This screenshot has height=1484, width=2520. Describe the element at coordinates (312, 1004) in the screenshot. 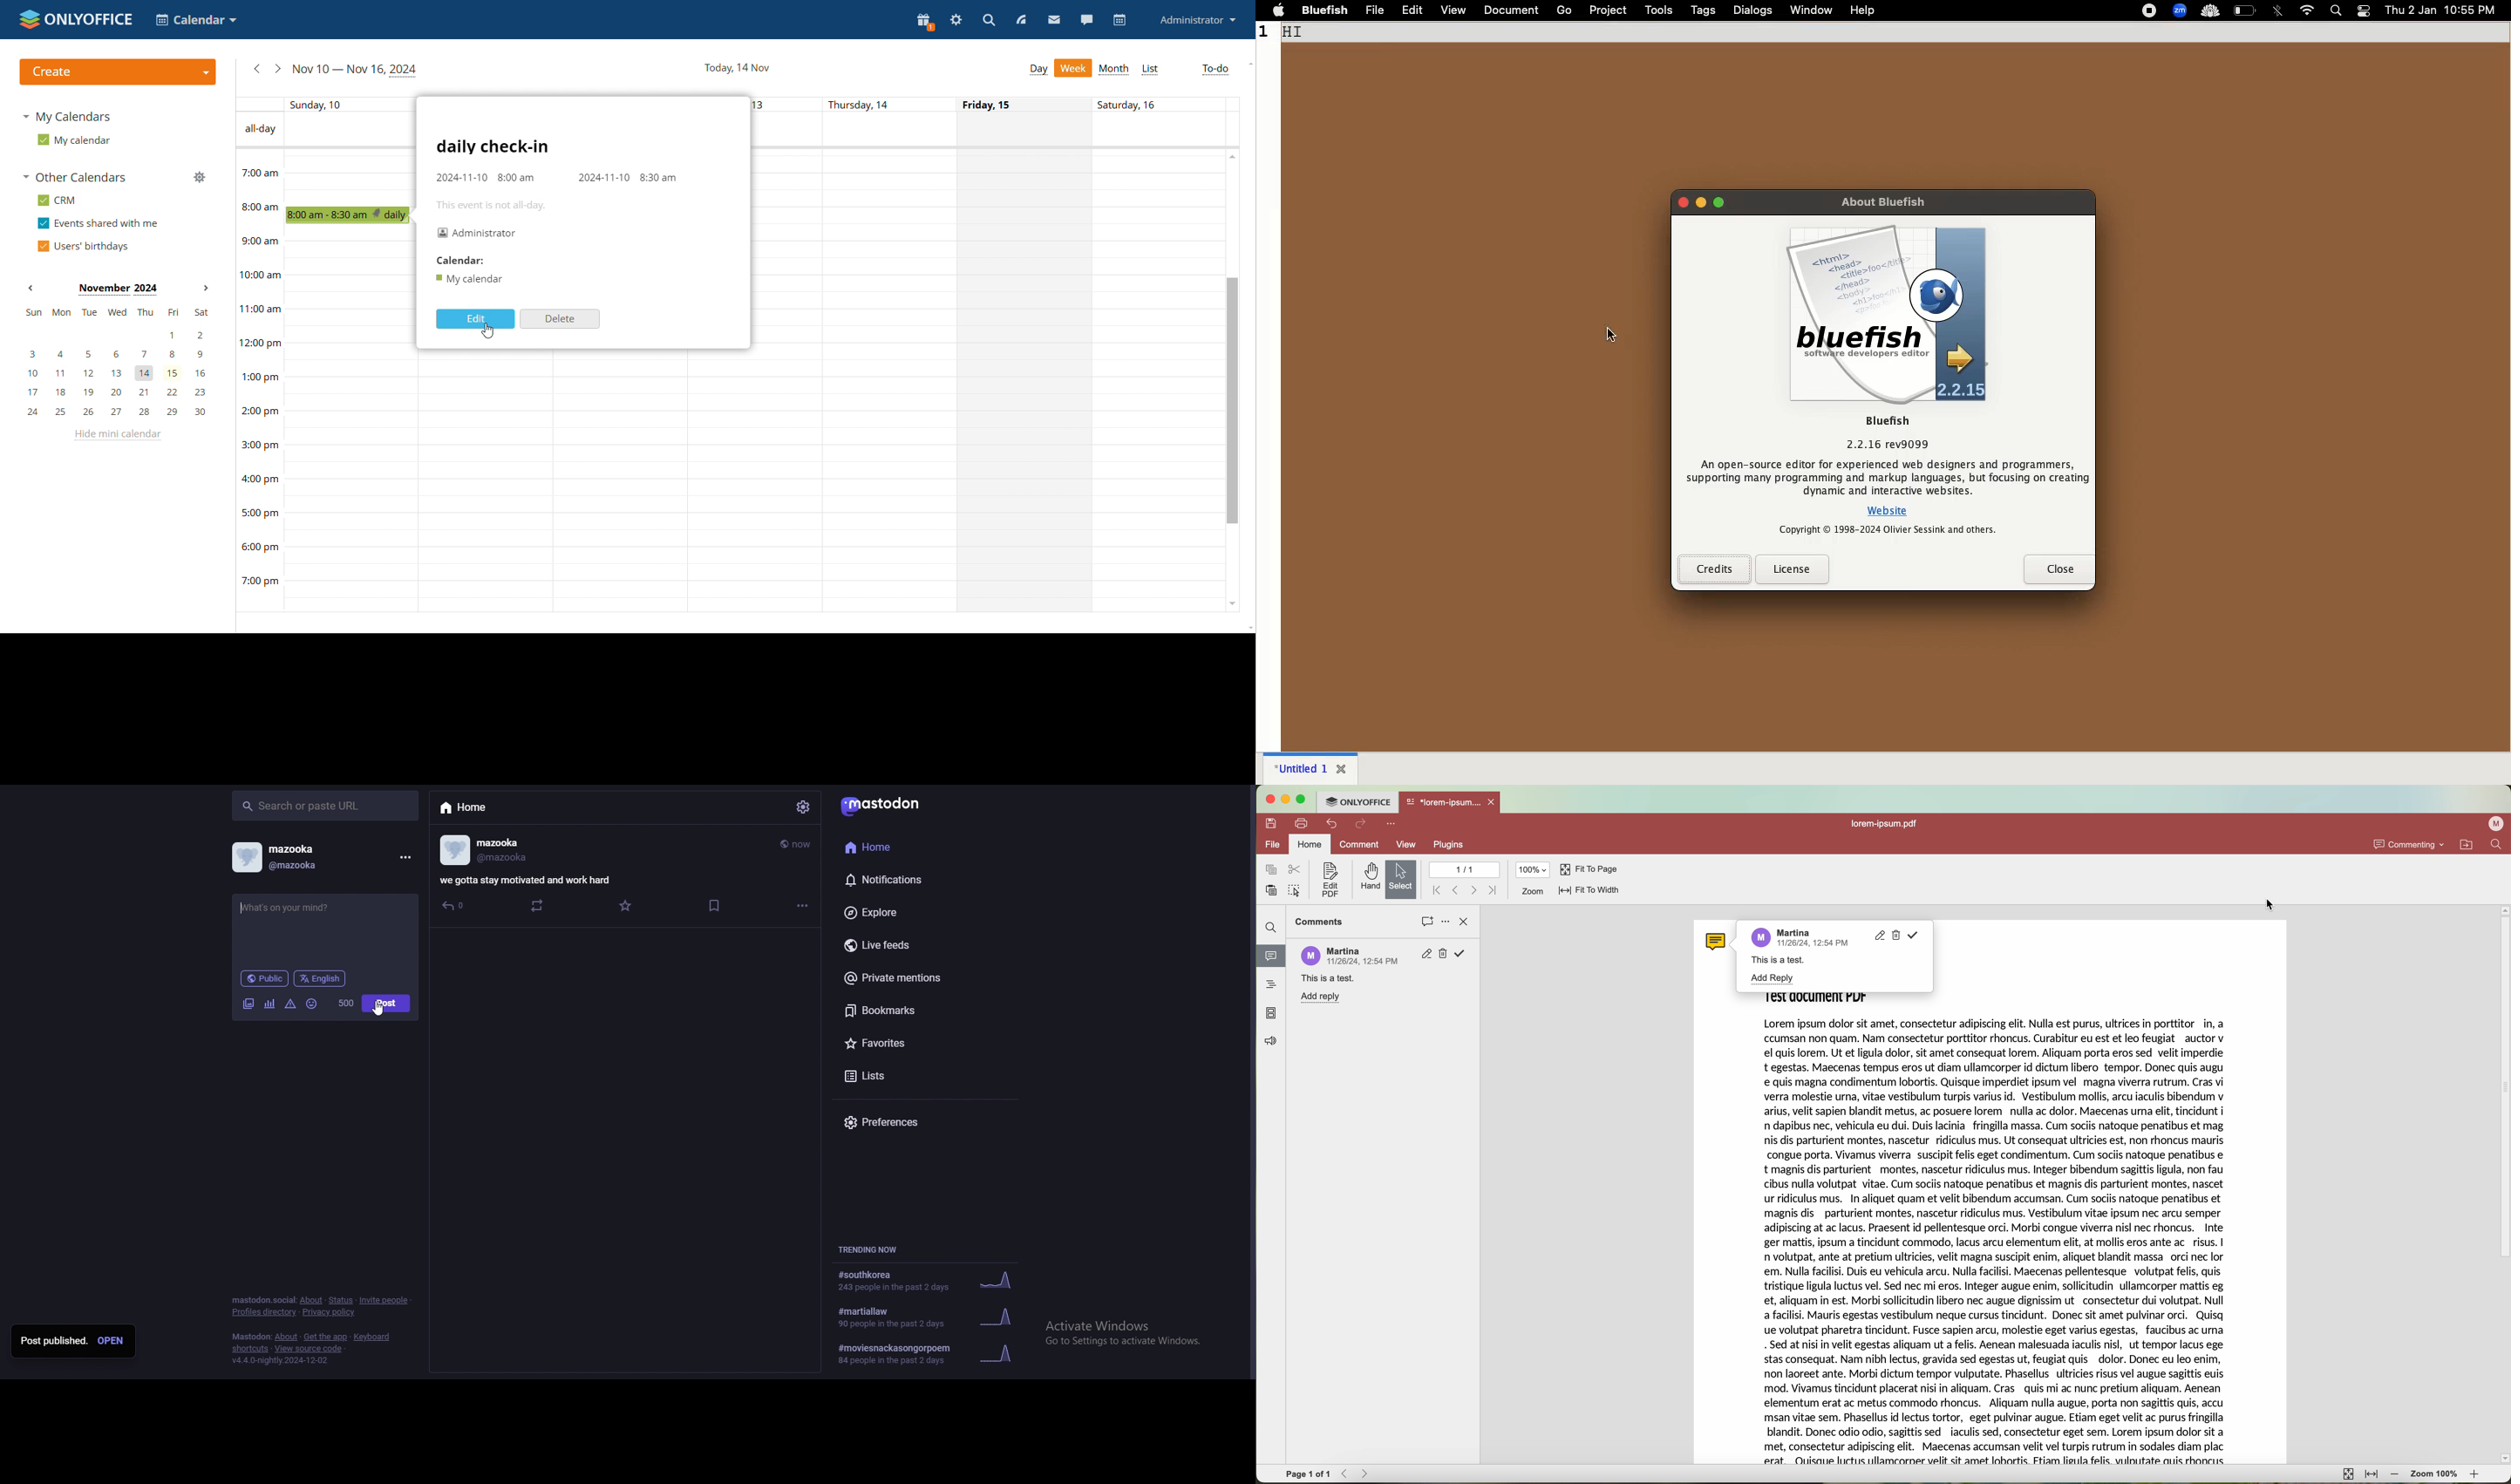

I see `emoji` at that location.